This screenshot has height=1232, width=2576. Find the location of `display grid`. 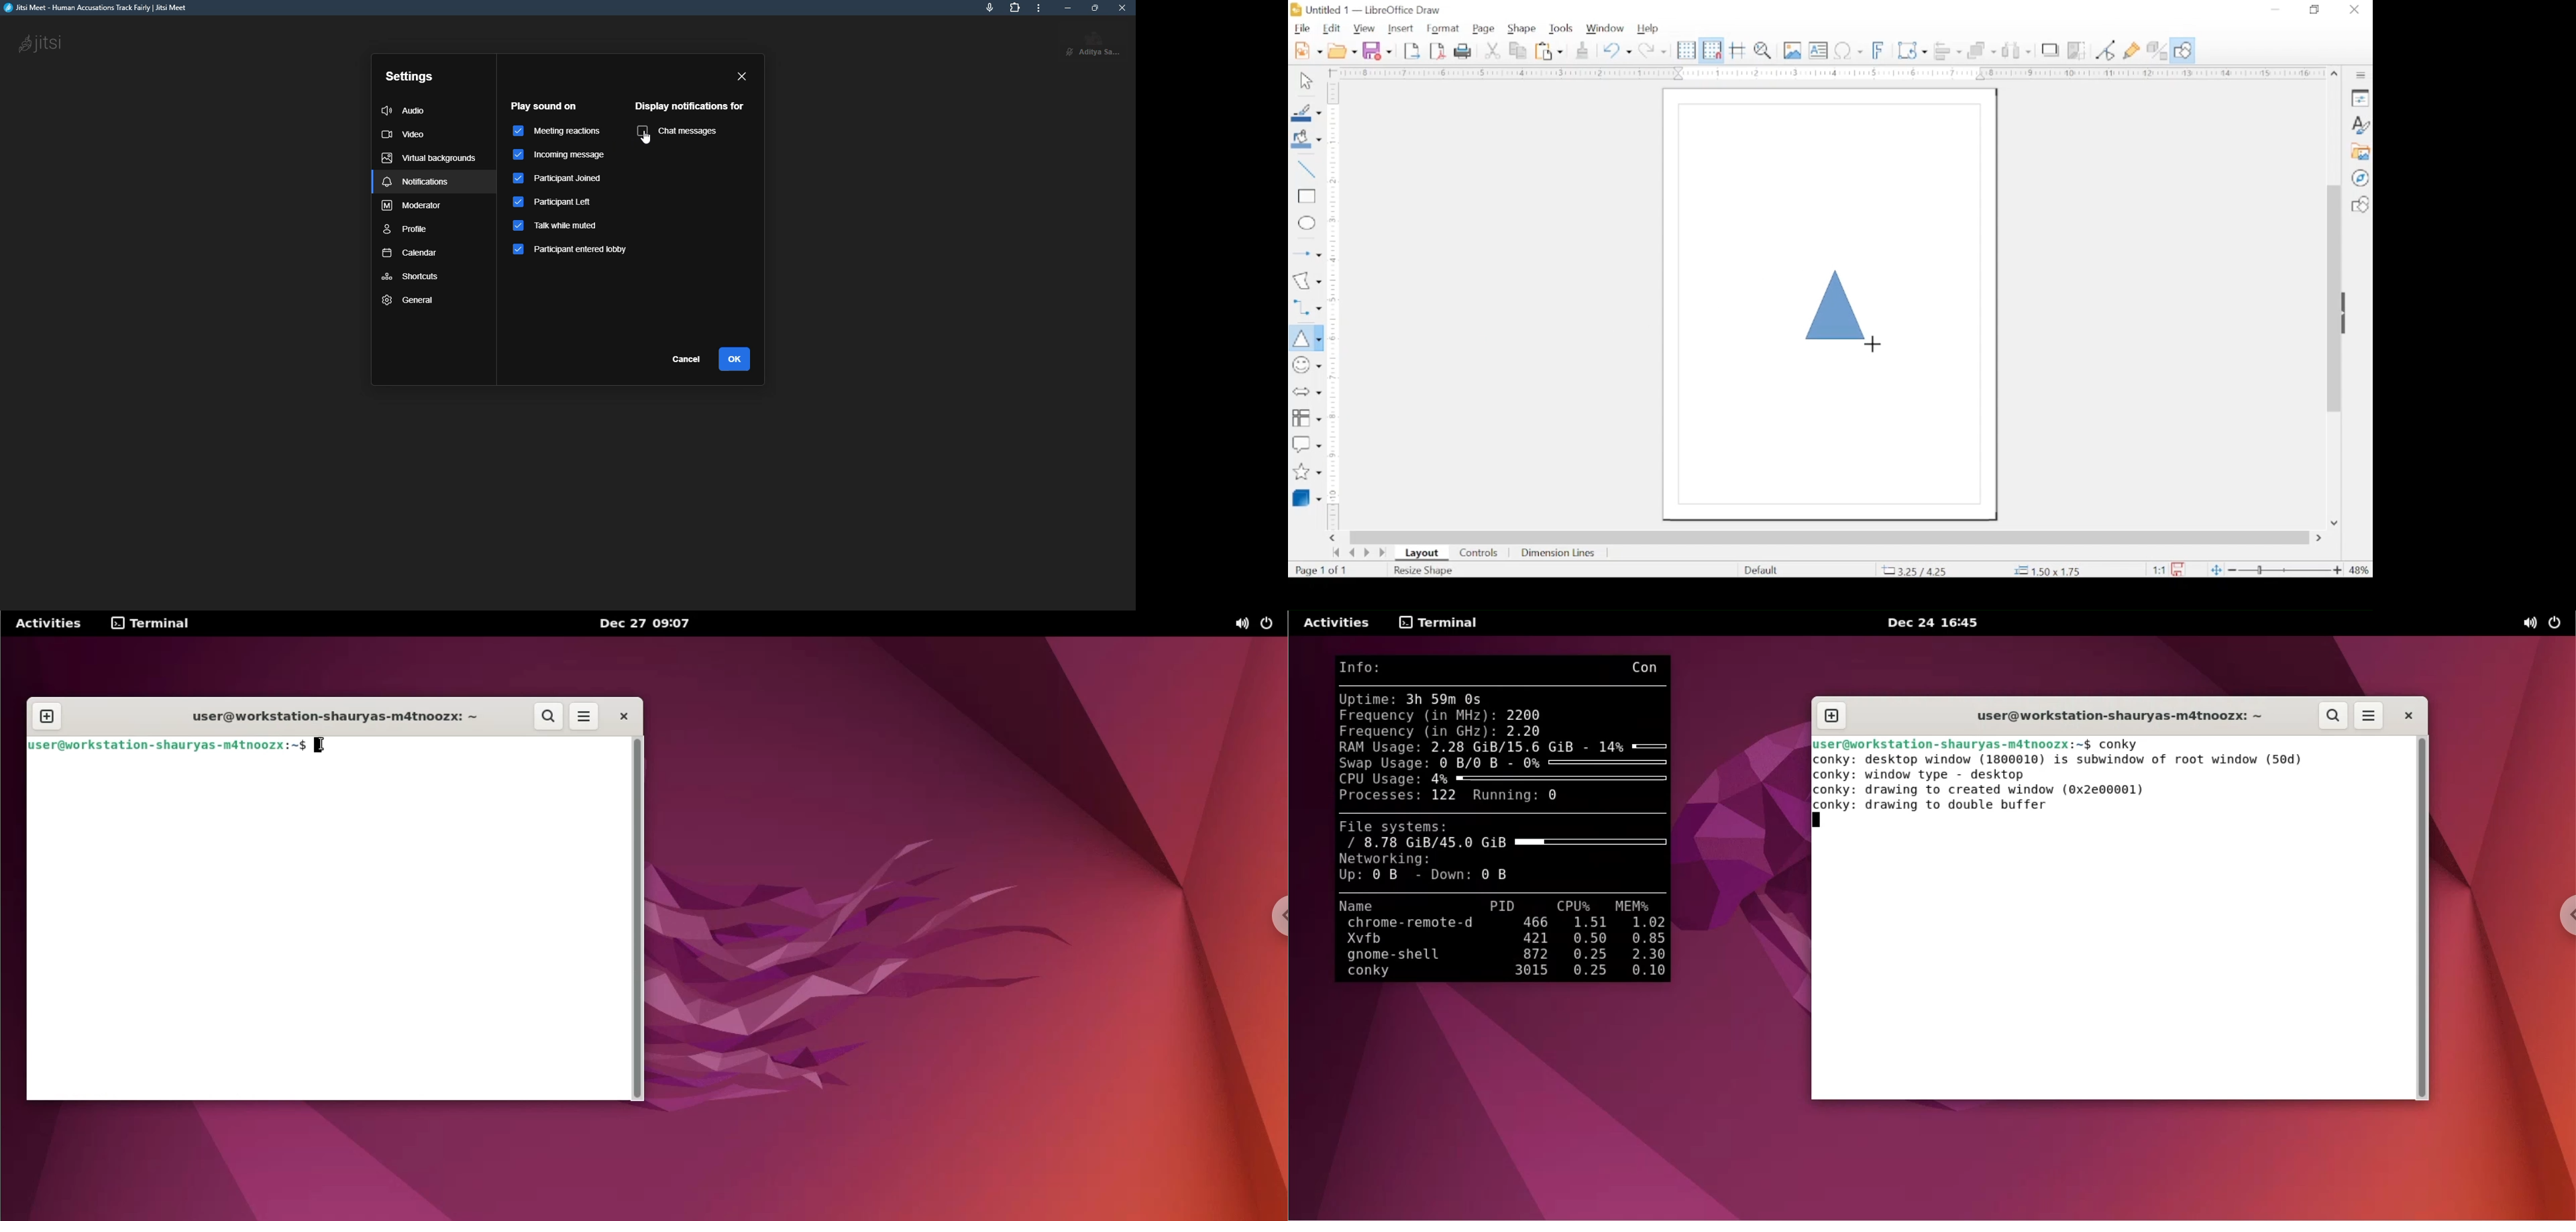

display grid is located at coordinates (1686, 50).